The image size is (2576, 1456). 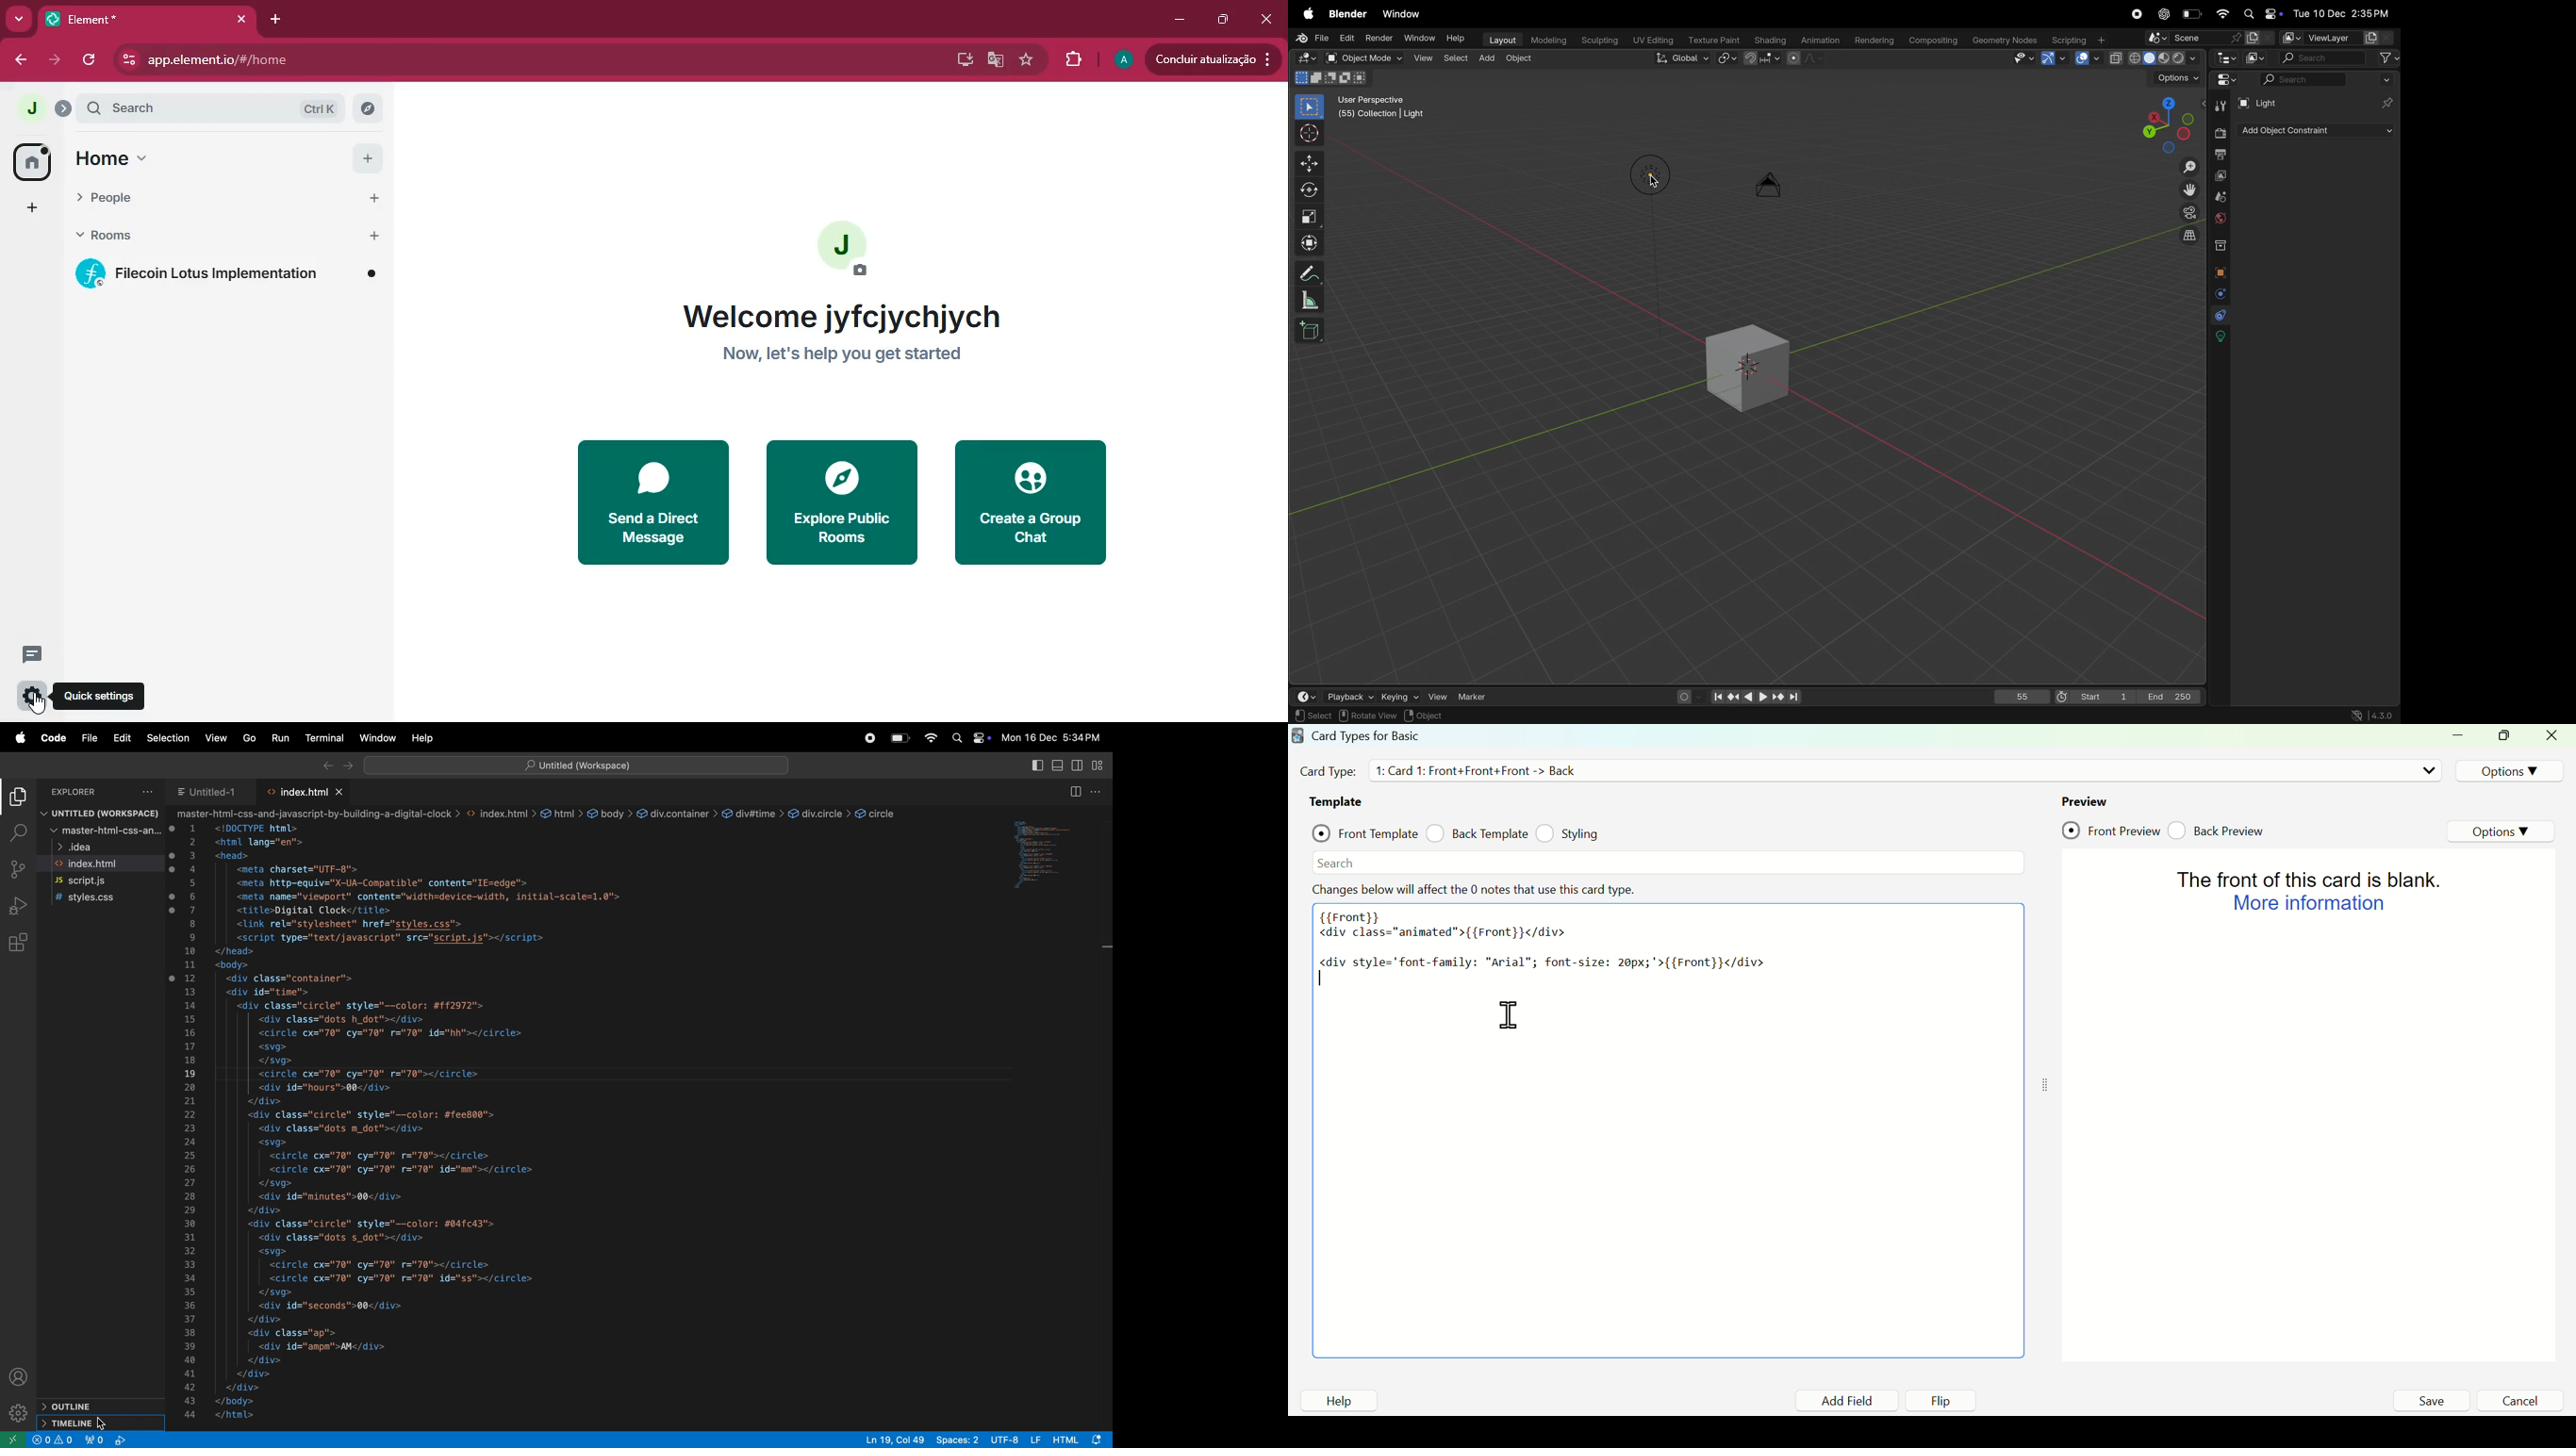 I want to click on profile, so click(x=1123, y=59).